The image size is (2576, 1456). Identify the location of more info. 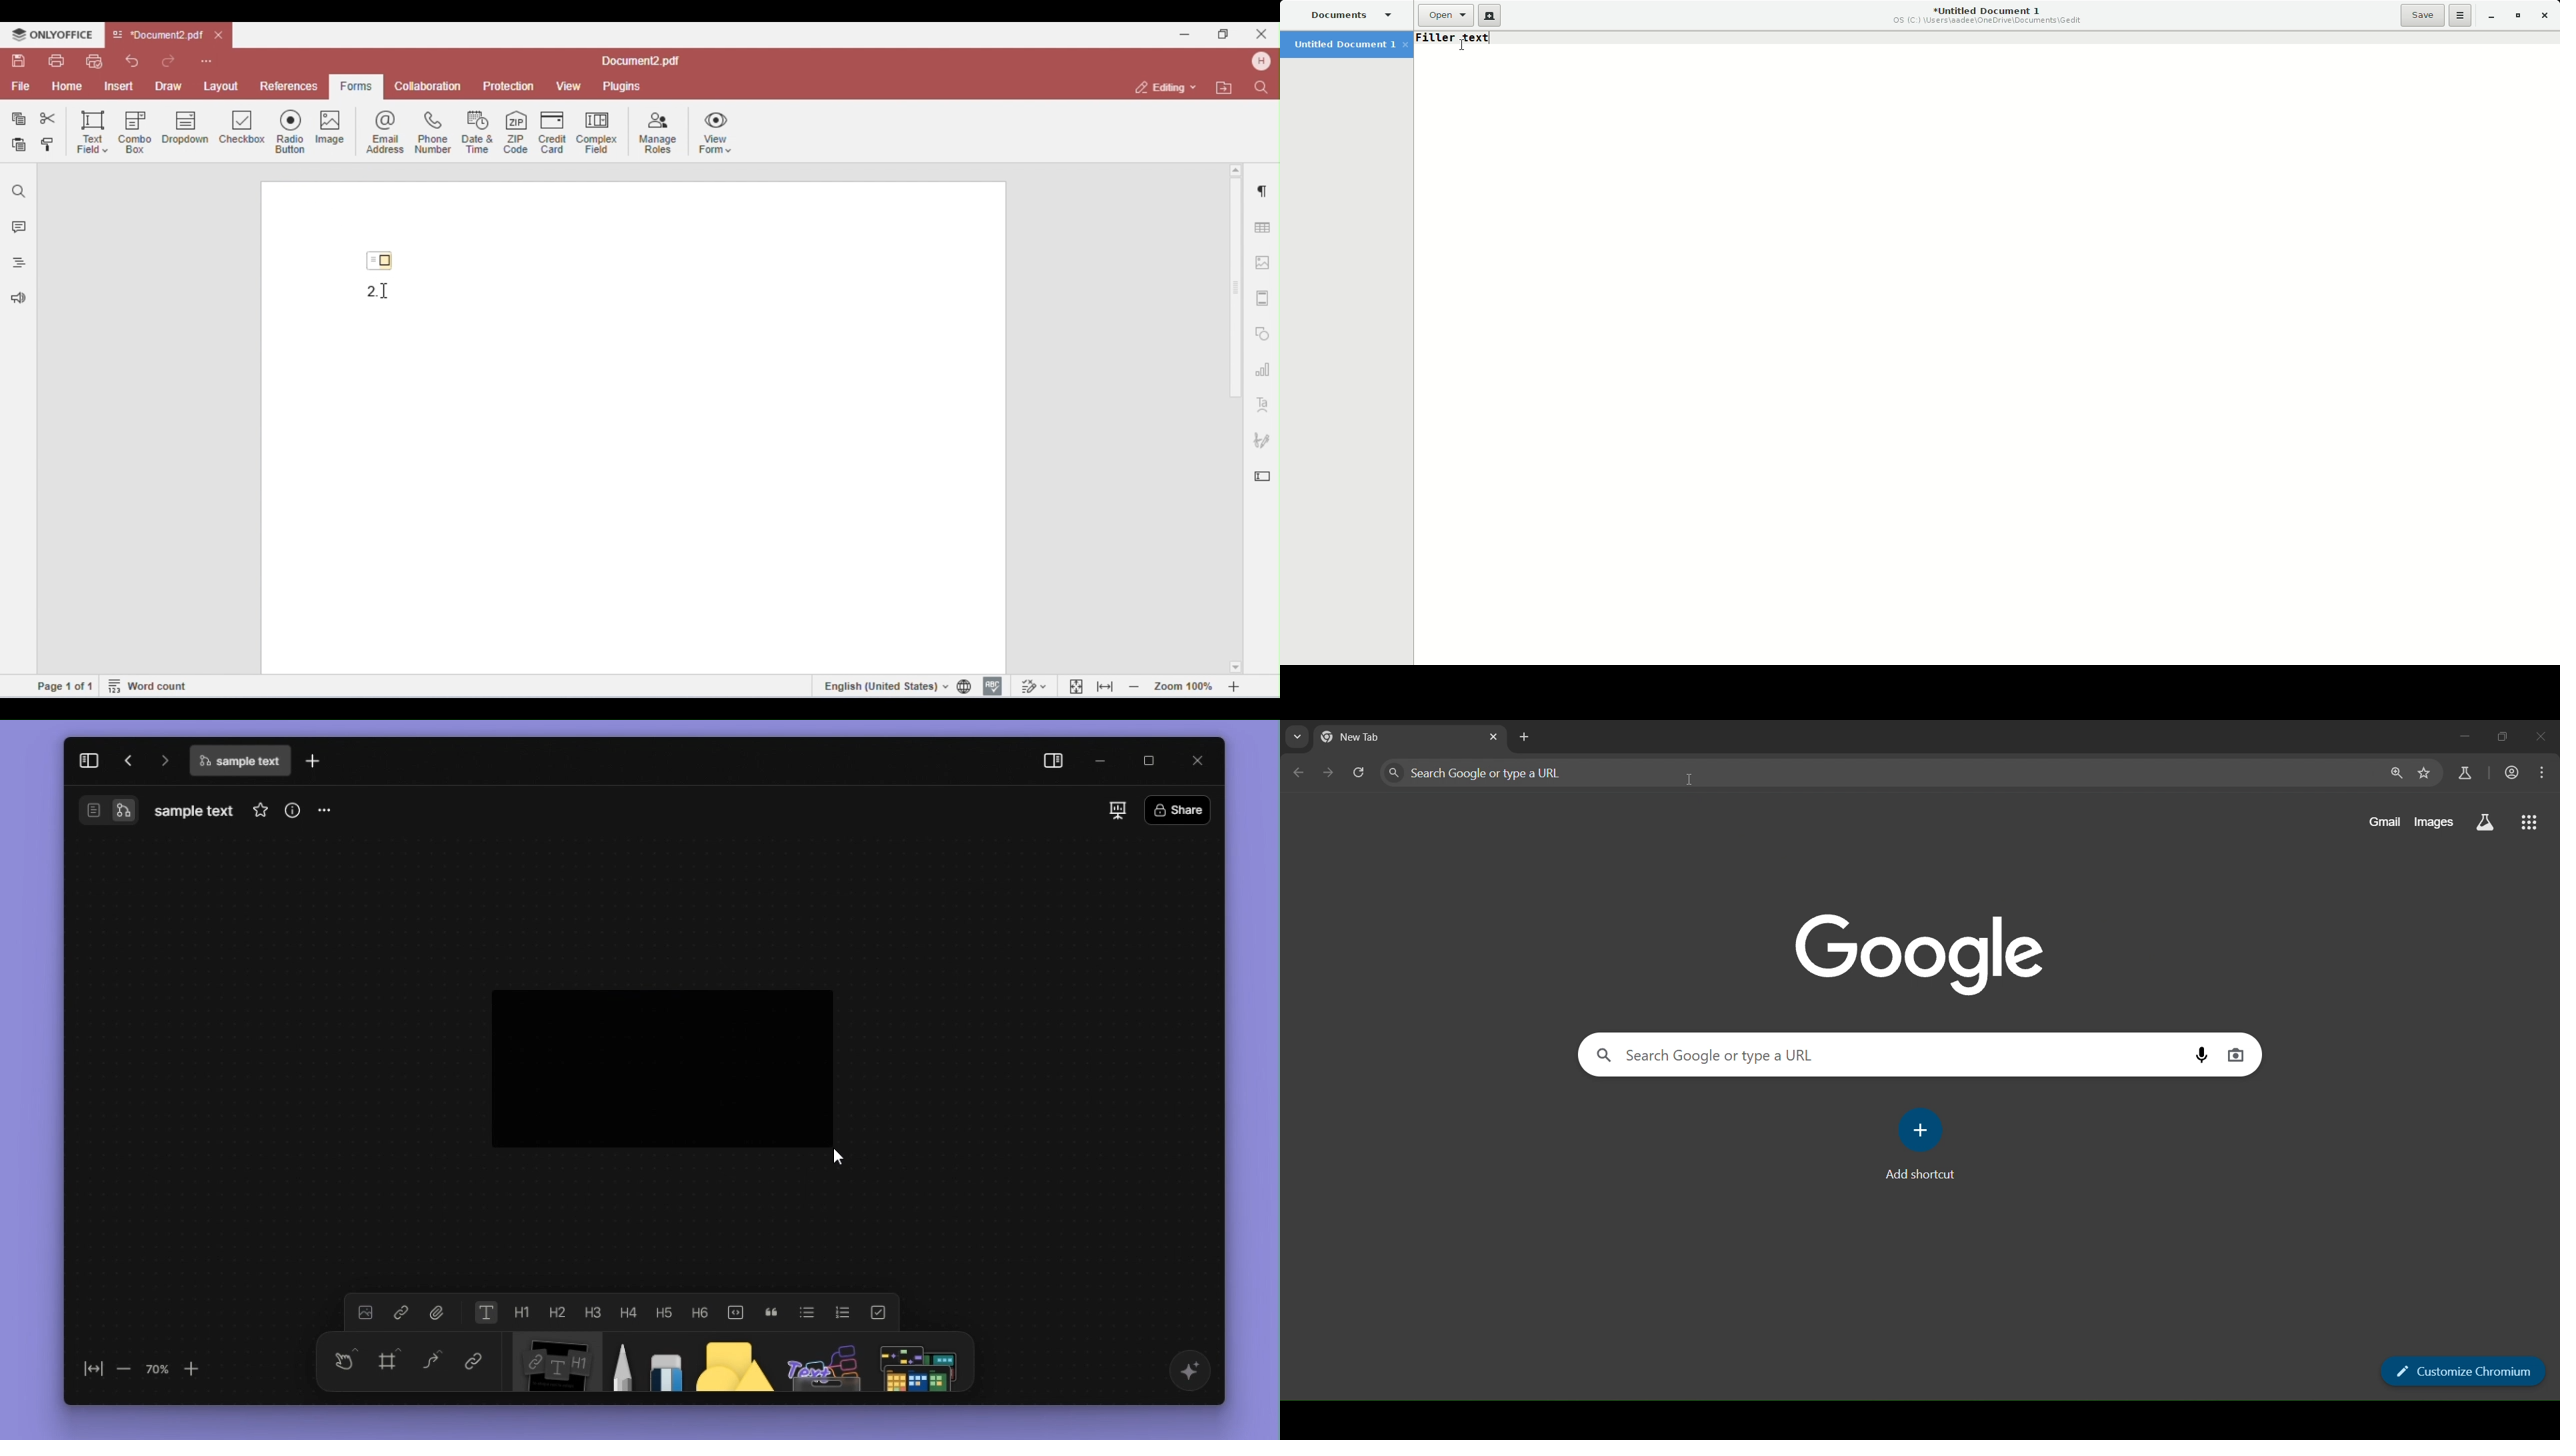
(289, 810).